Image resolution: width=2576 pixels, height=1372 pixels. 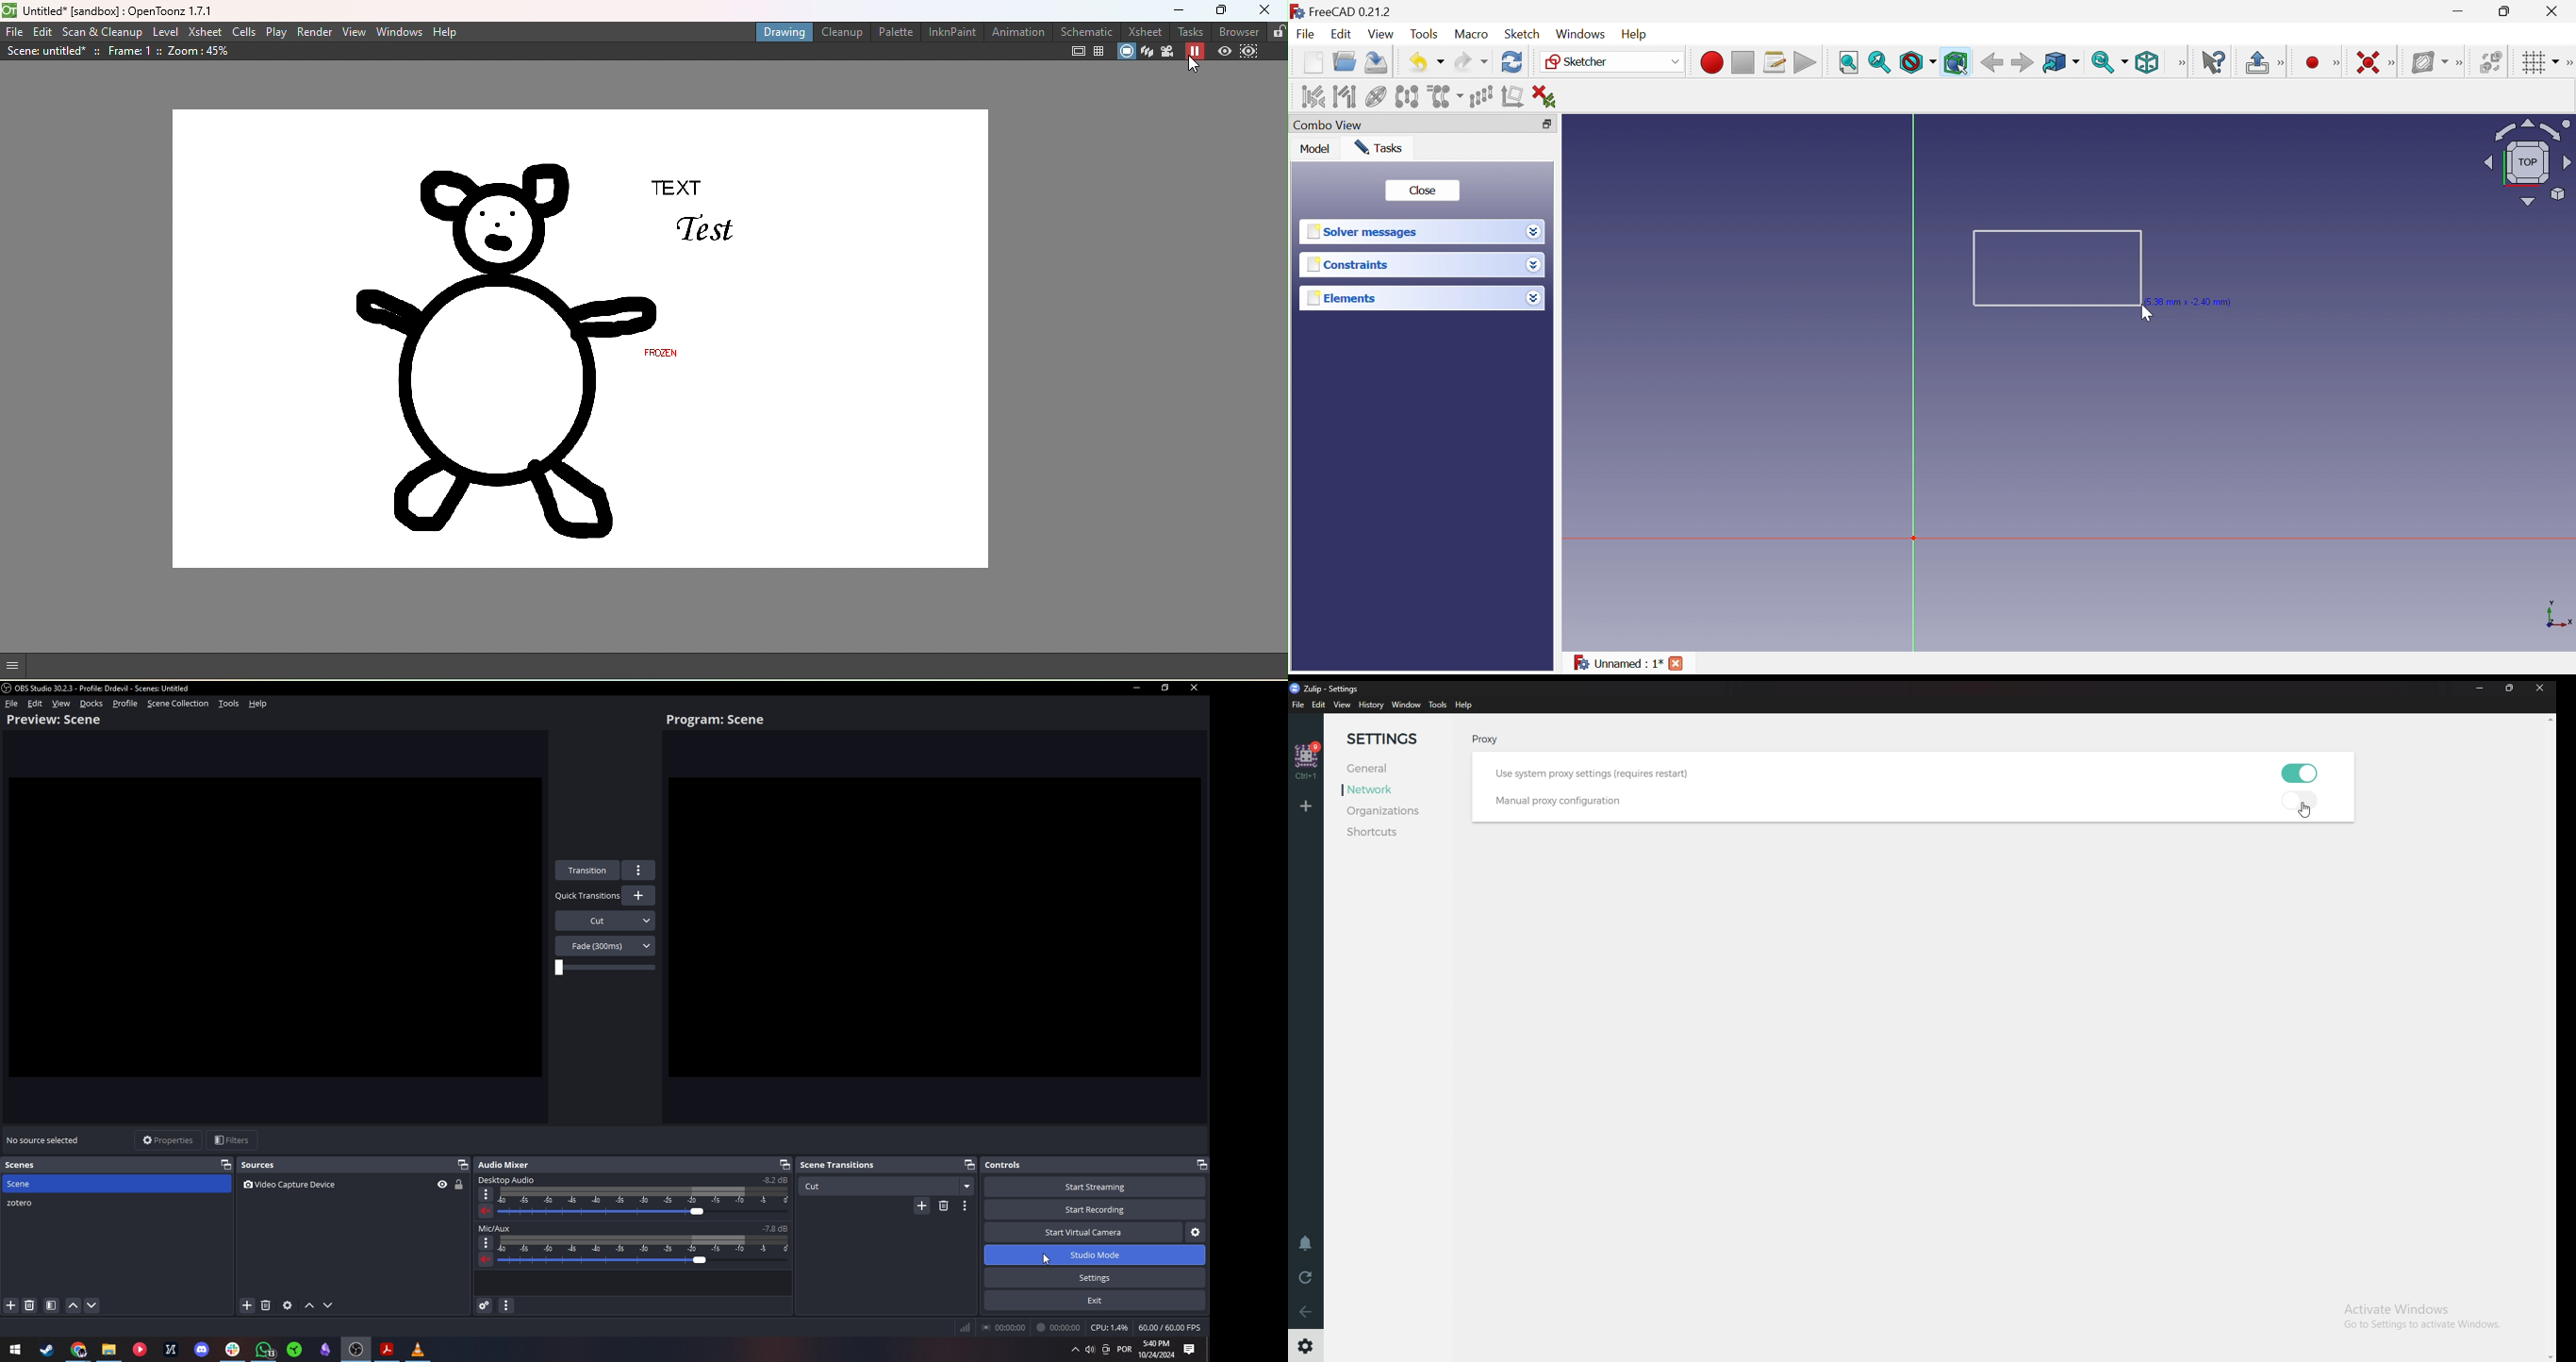 I want to click on Open, so click(x=1345, y=62).